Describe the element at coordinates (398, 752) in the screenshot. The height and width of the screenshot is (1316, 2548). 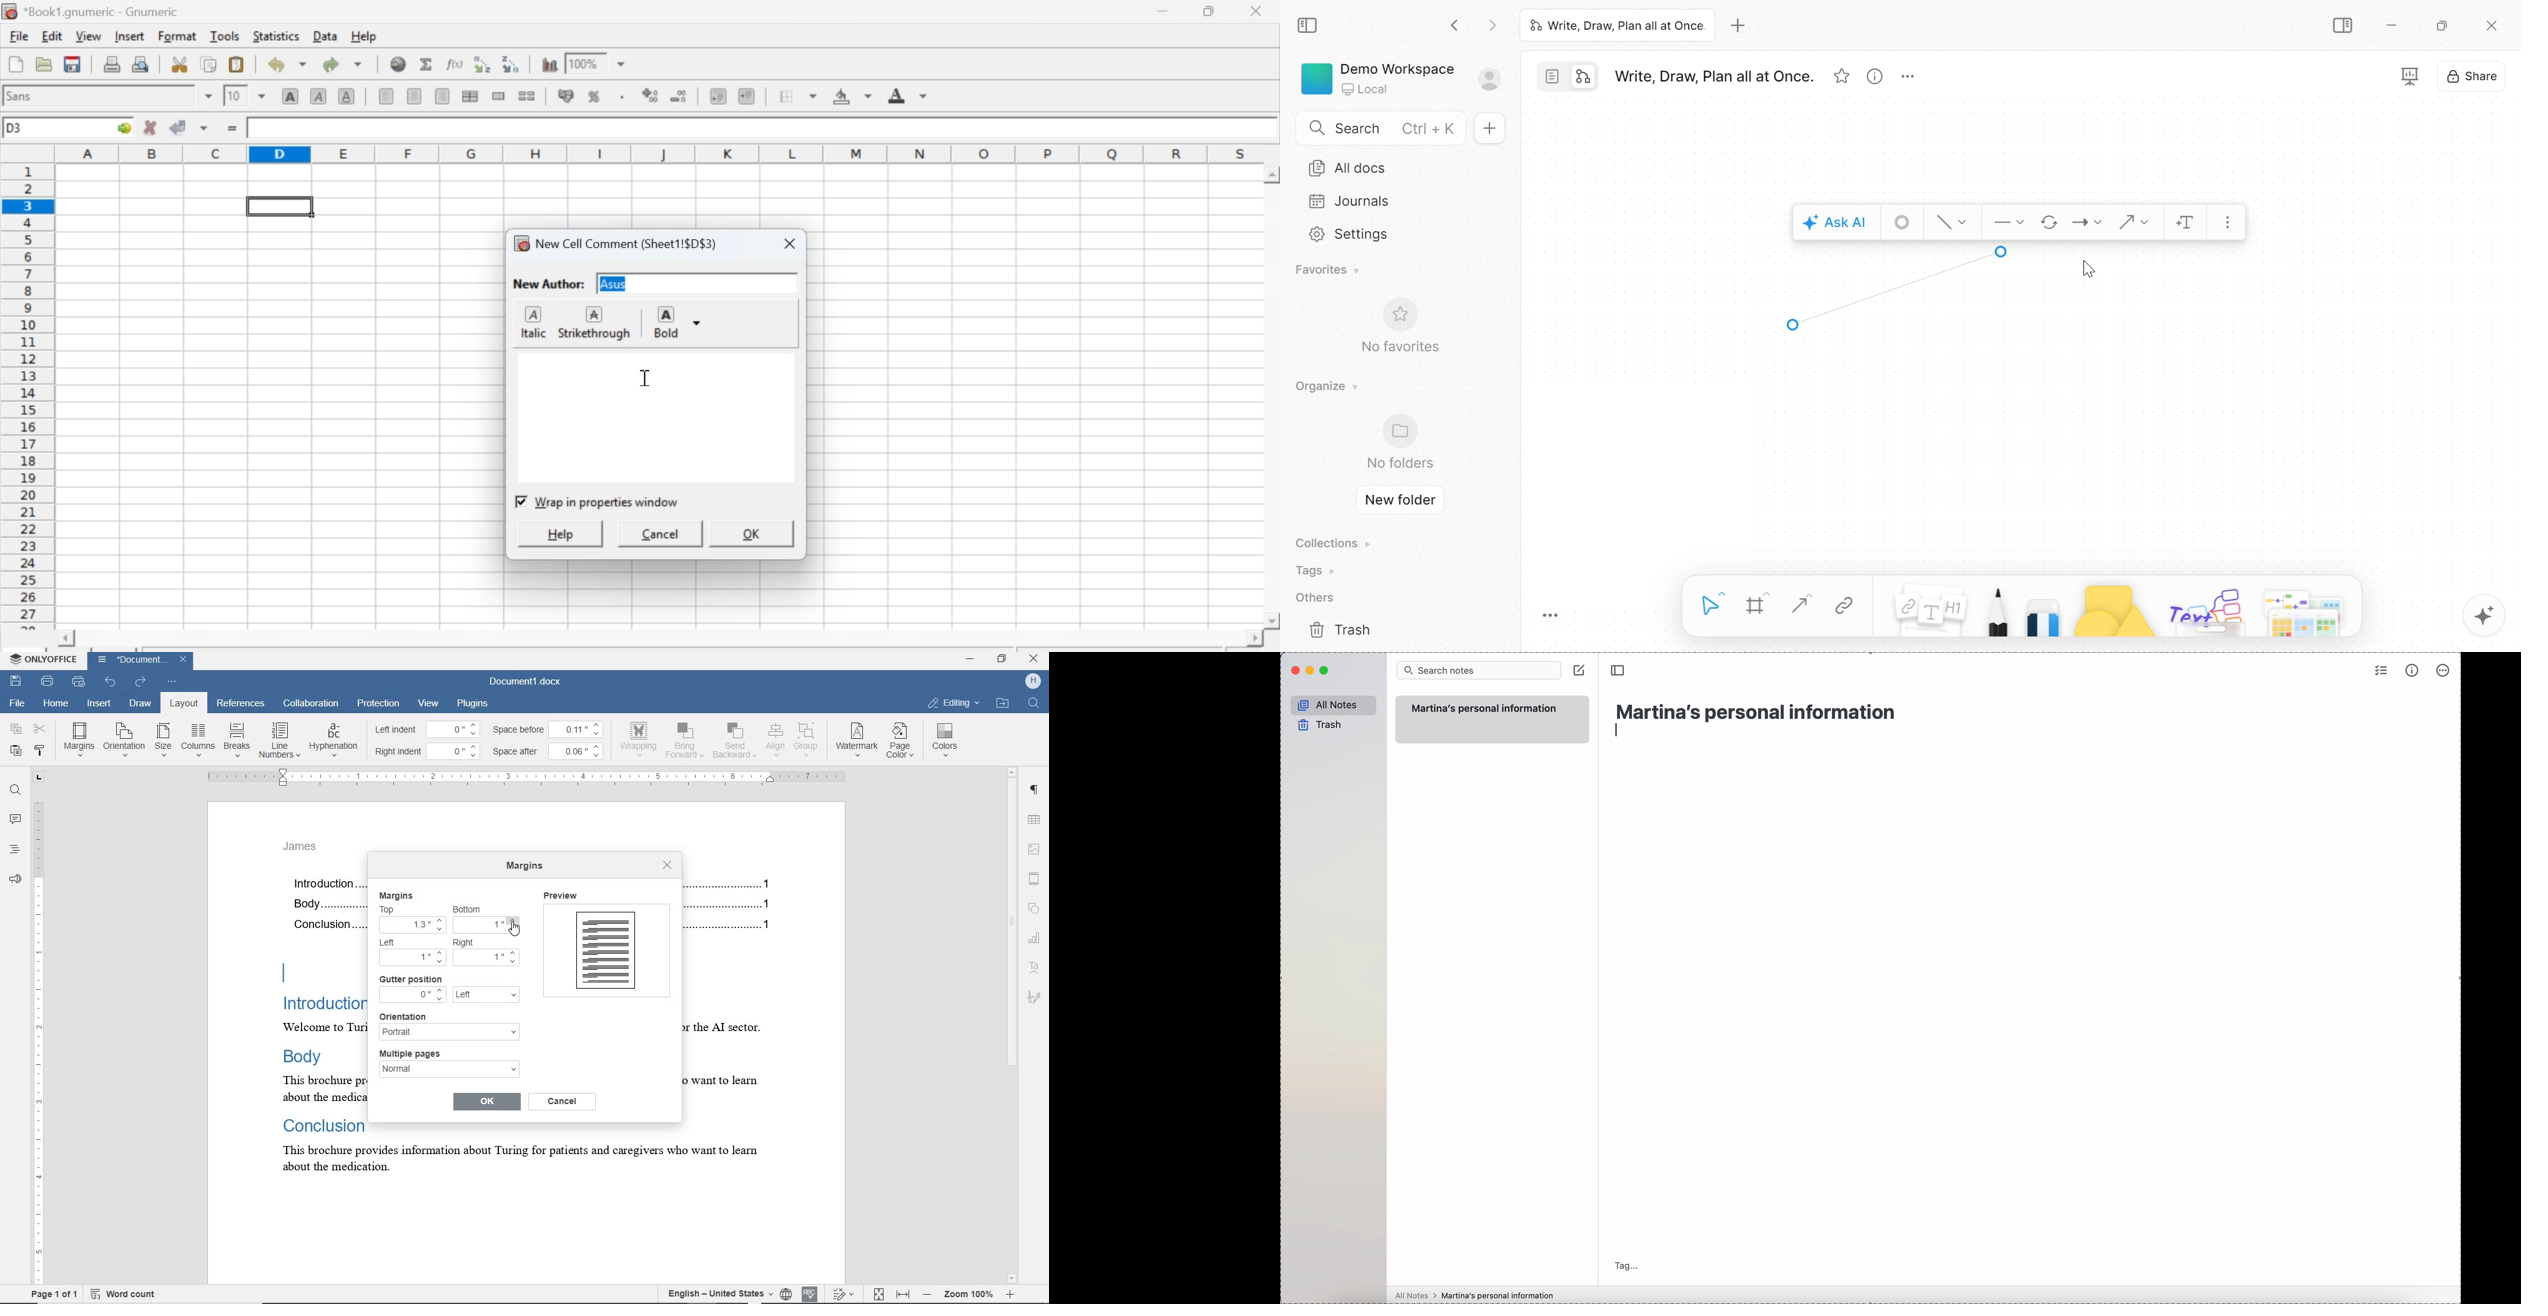
I see `right indent` at that location.